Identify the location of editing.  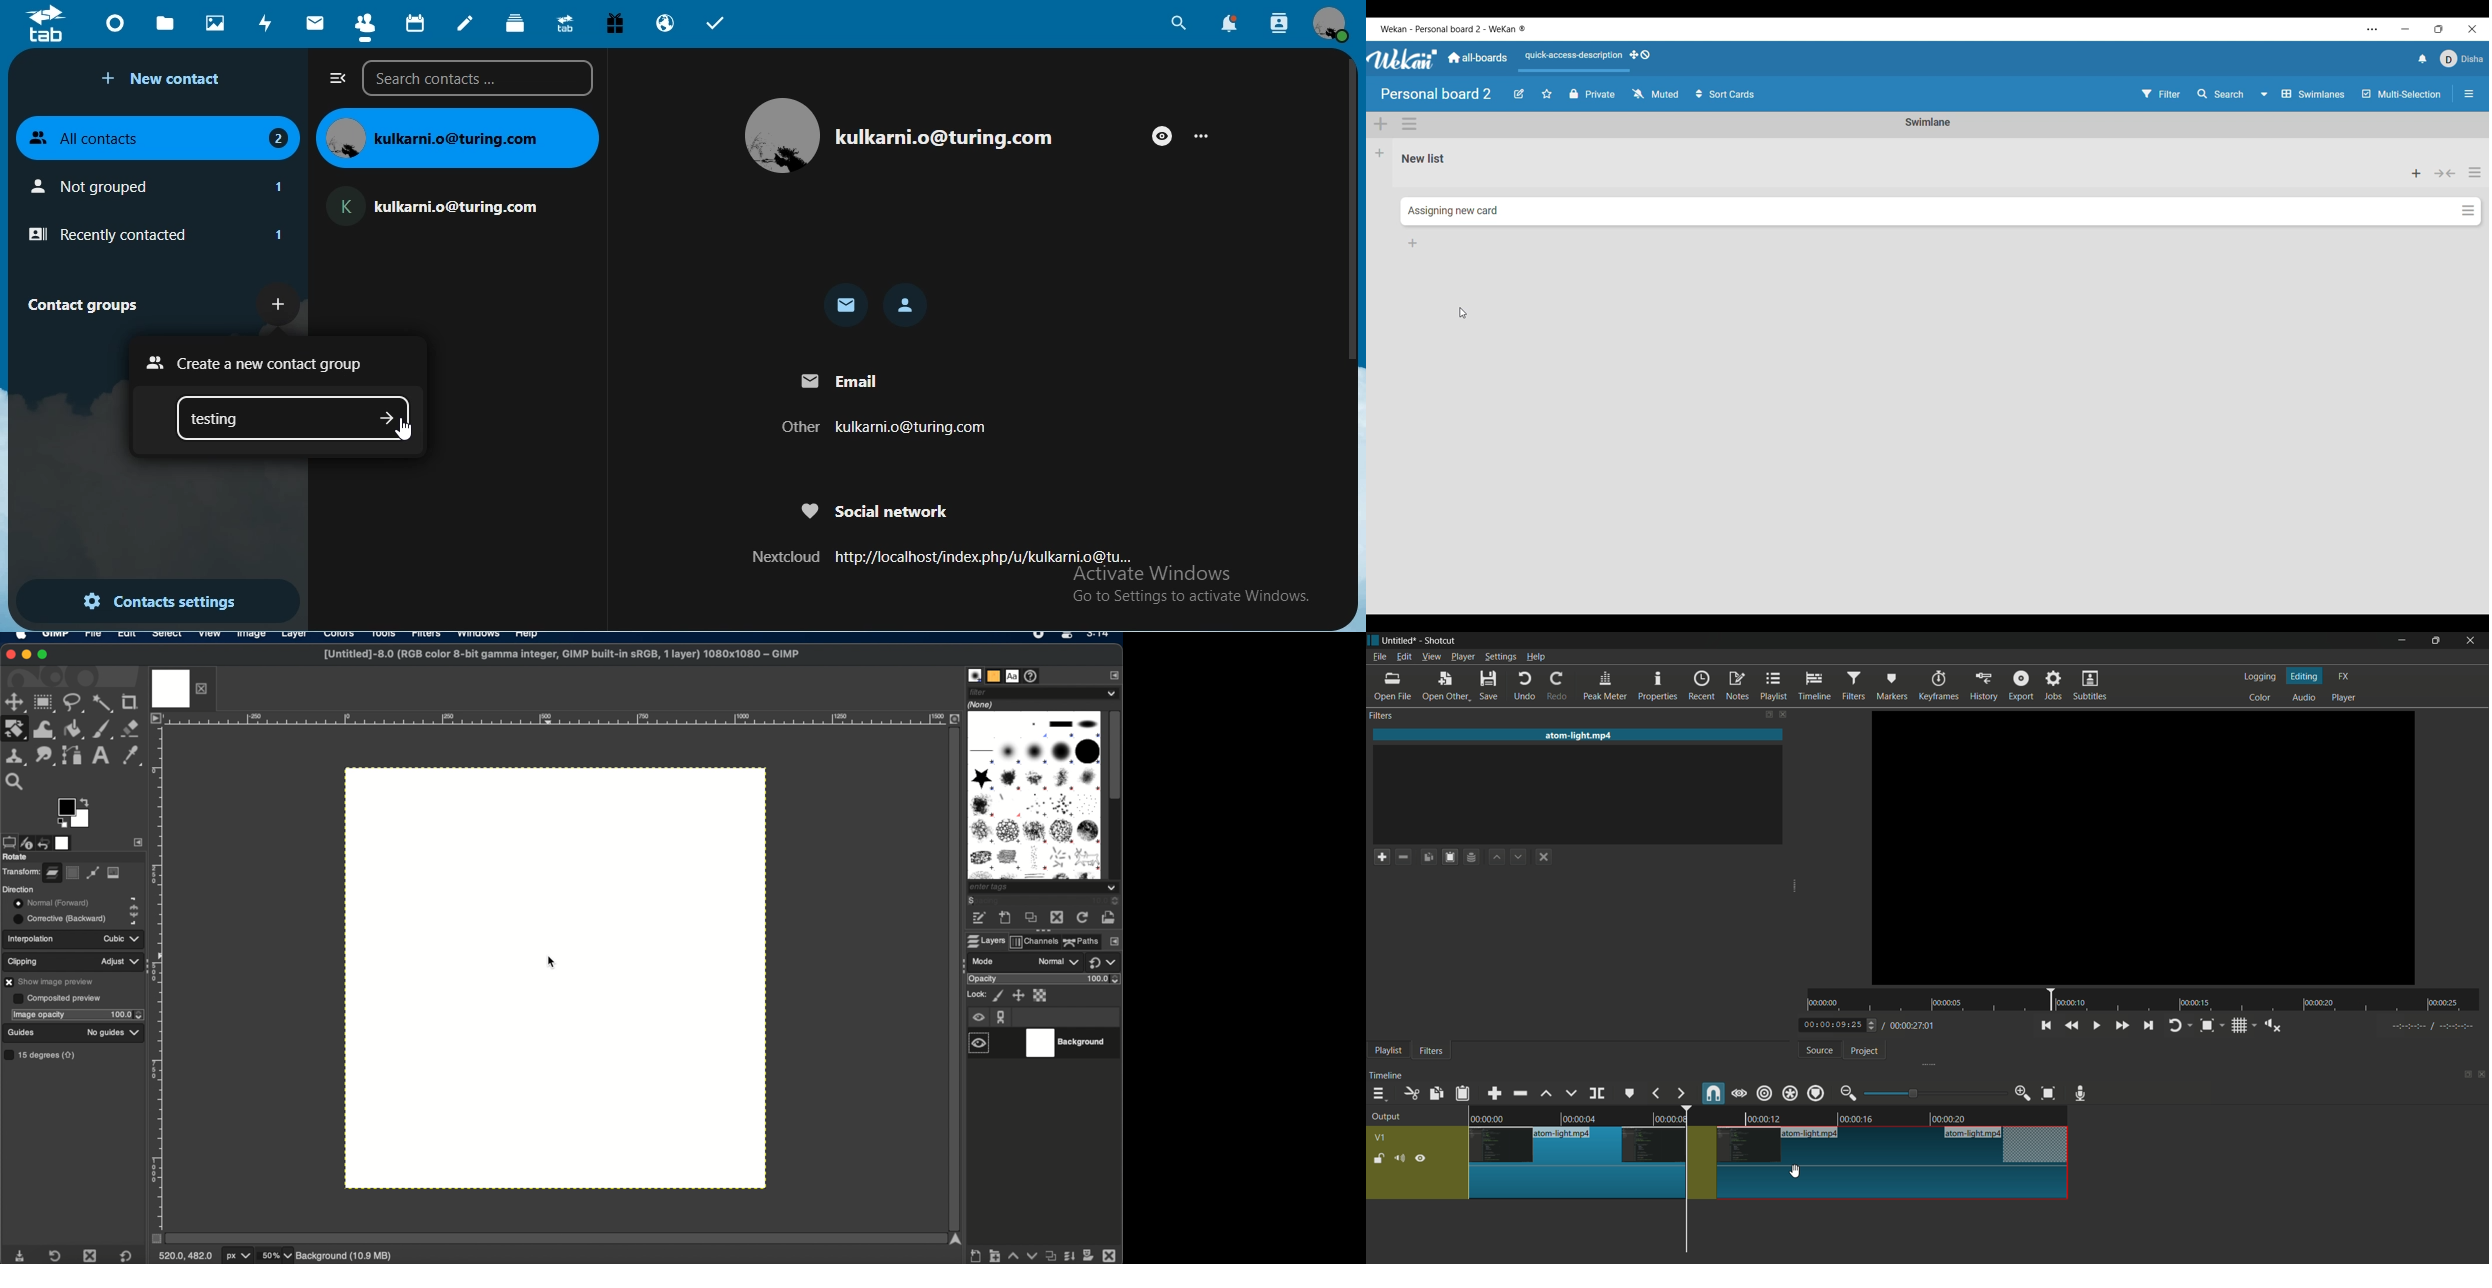
(2305, 675).